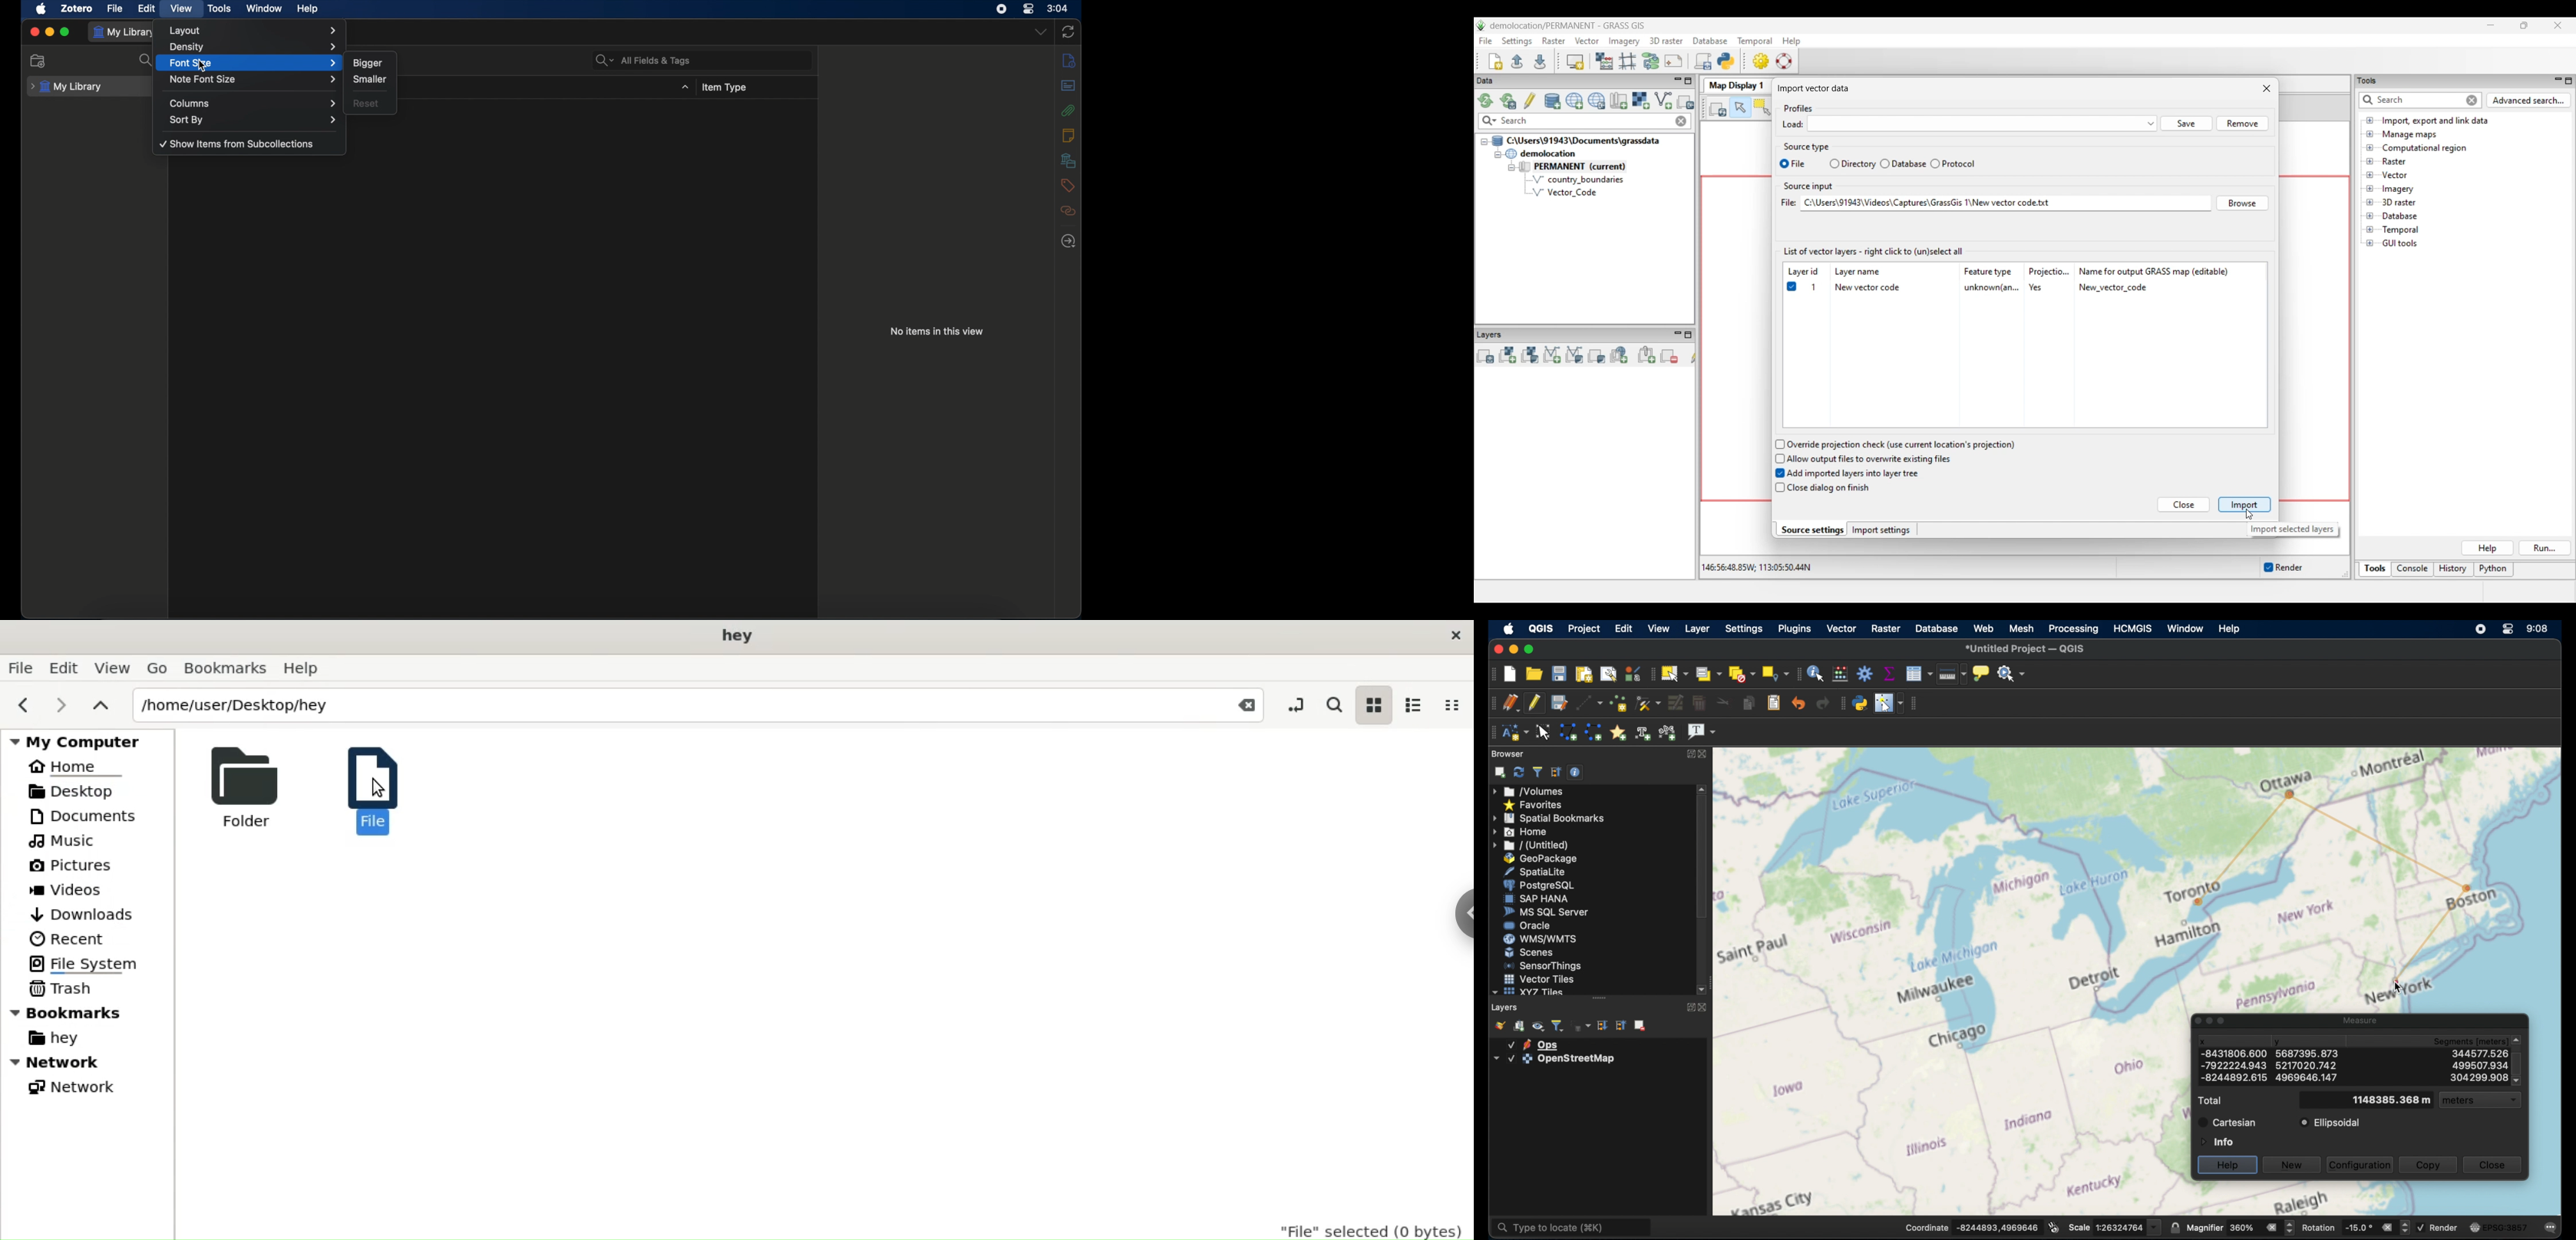 This screenshot has width=2576, height=1260. Describe the element at coordinates (1702, 789) in the screenshot. I see `scroll up arrow` at that location.